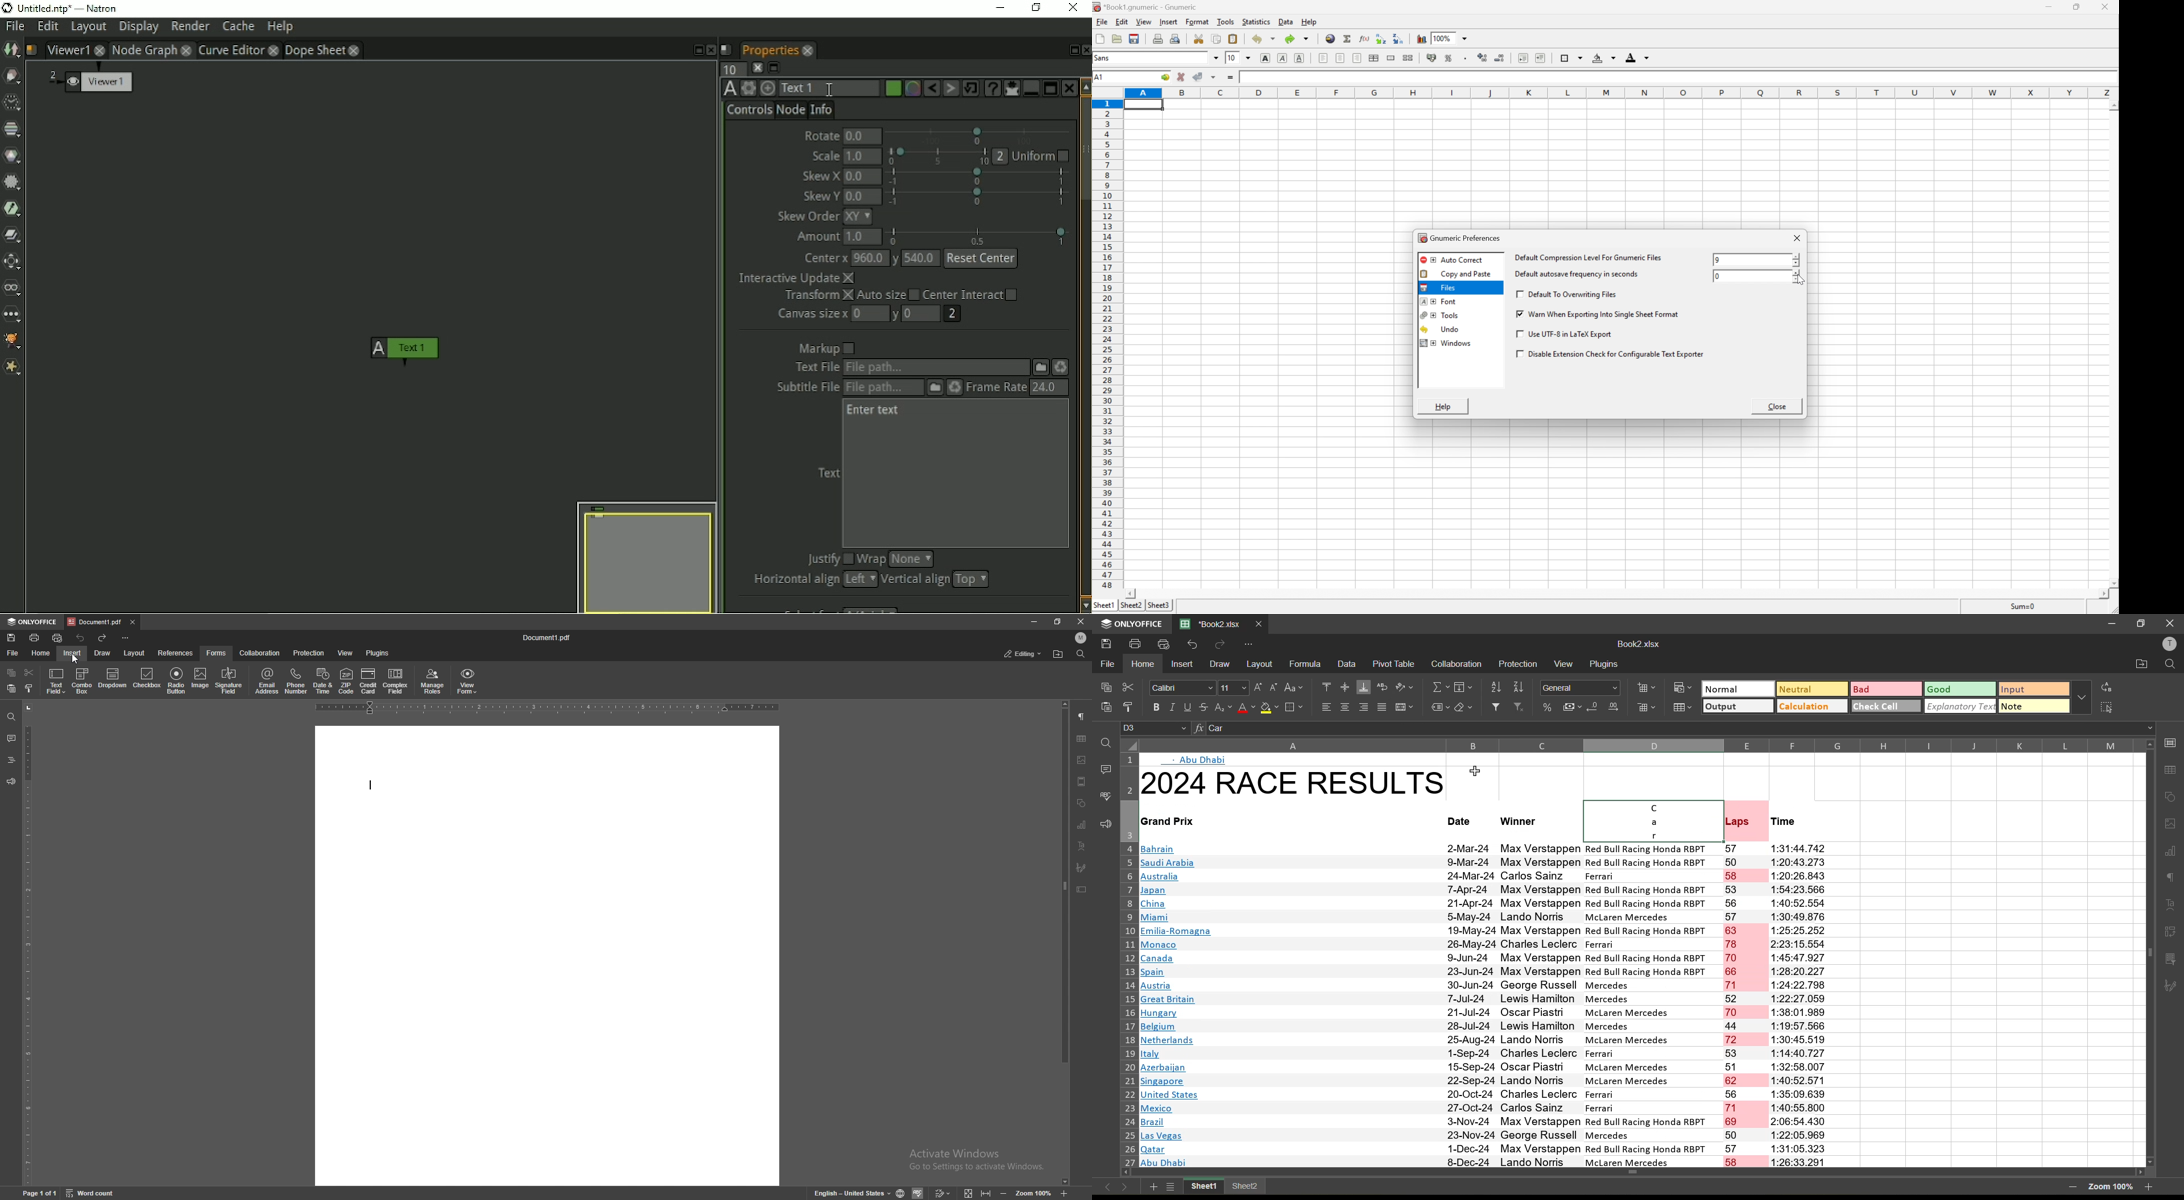 The width and height of the screenshot is (2184, 1204). I want to click on Cursor on slider, so click(1798, 275).